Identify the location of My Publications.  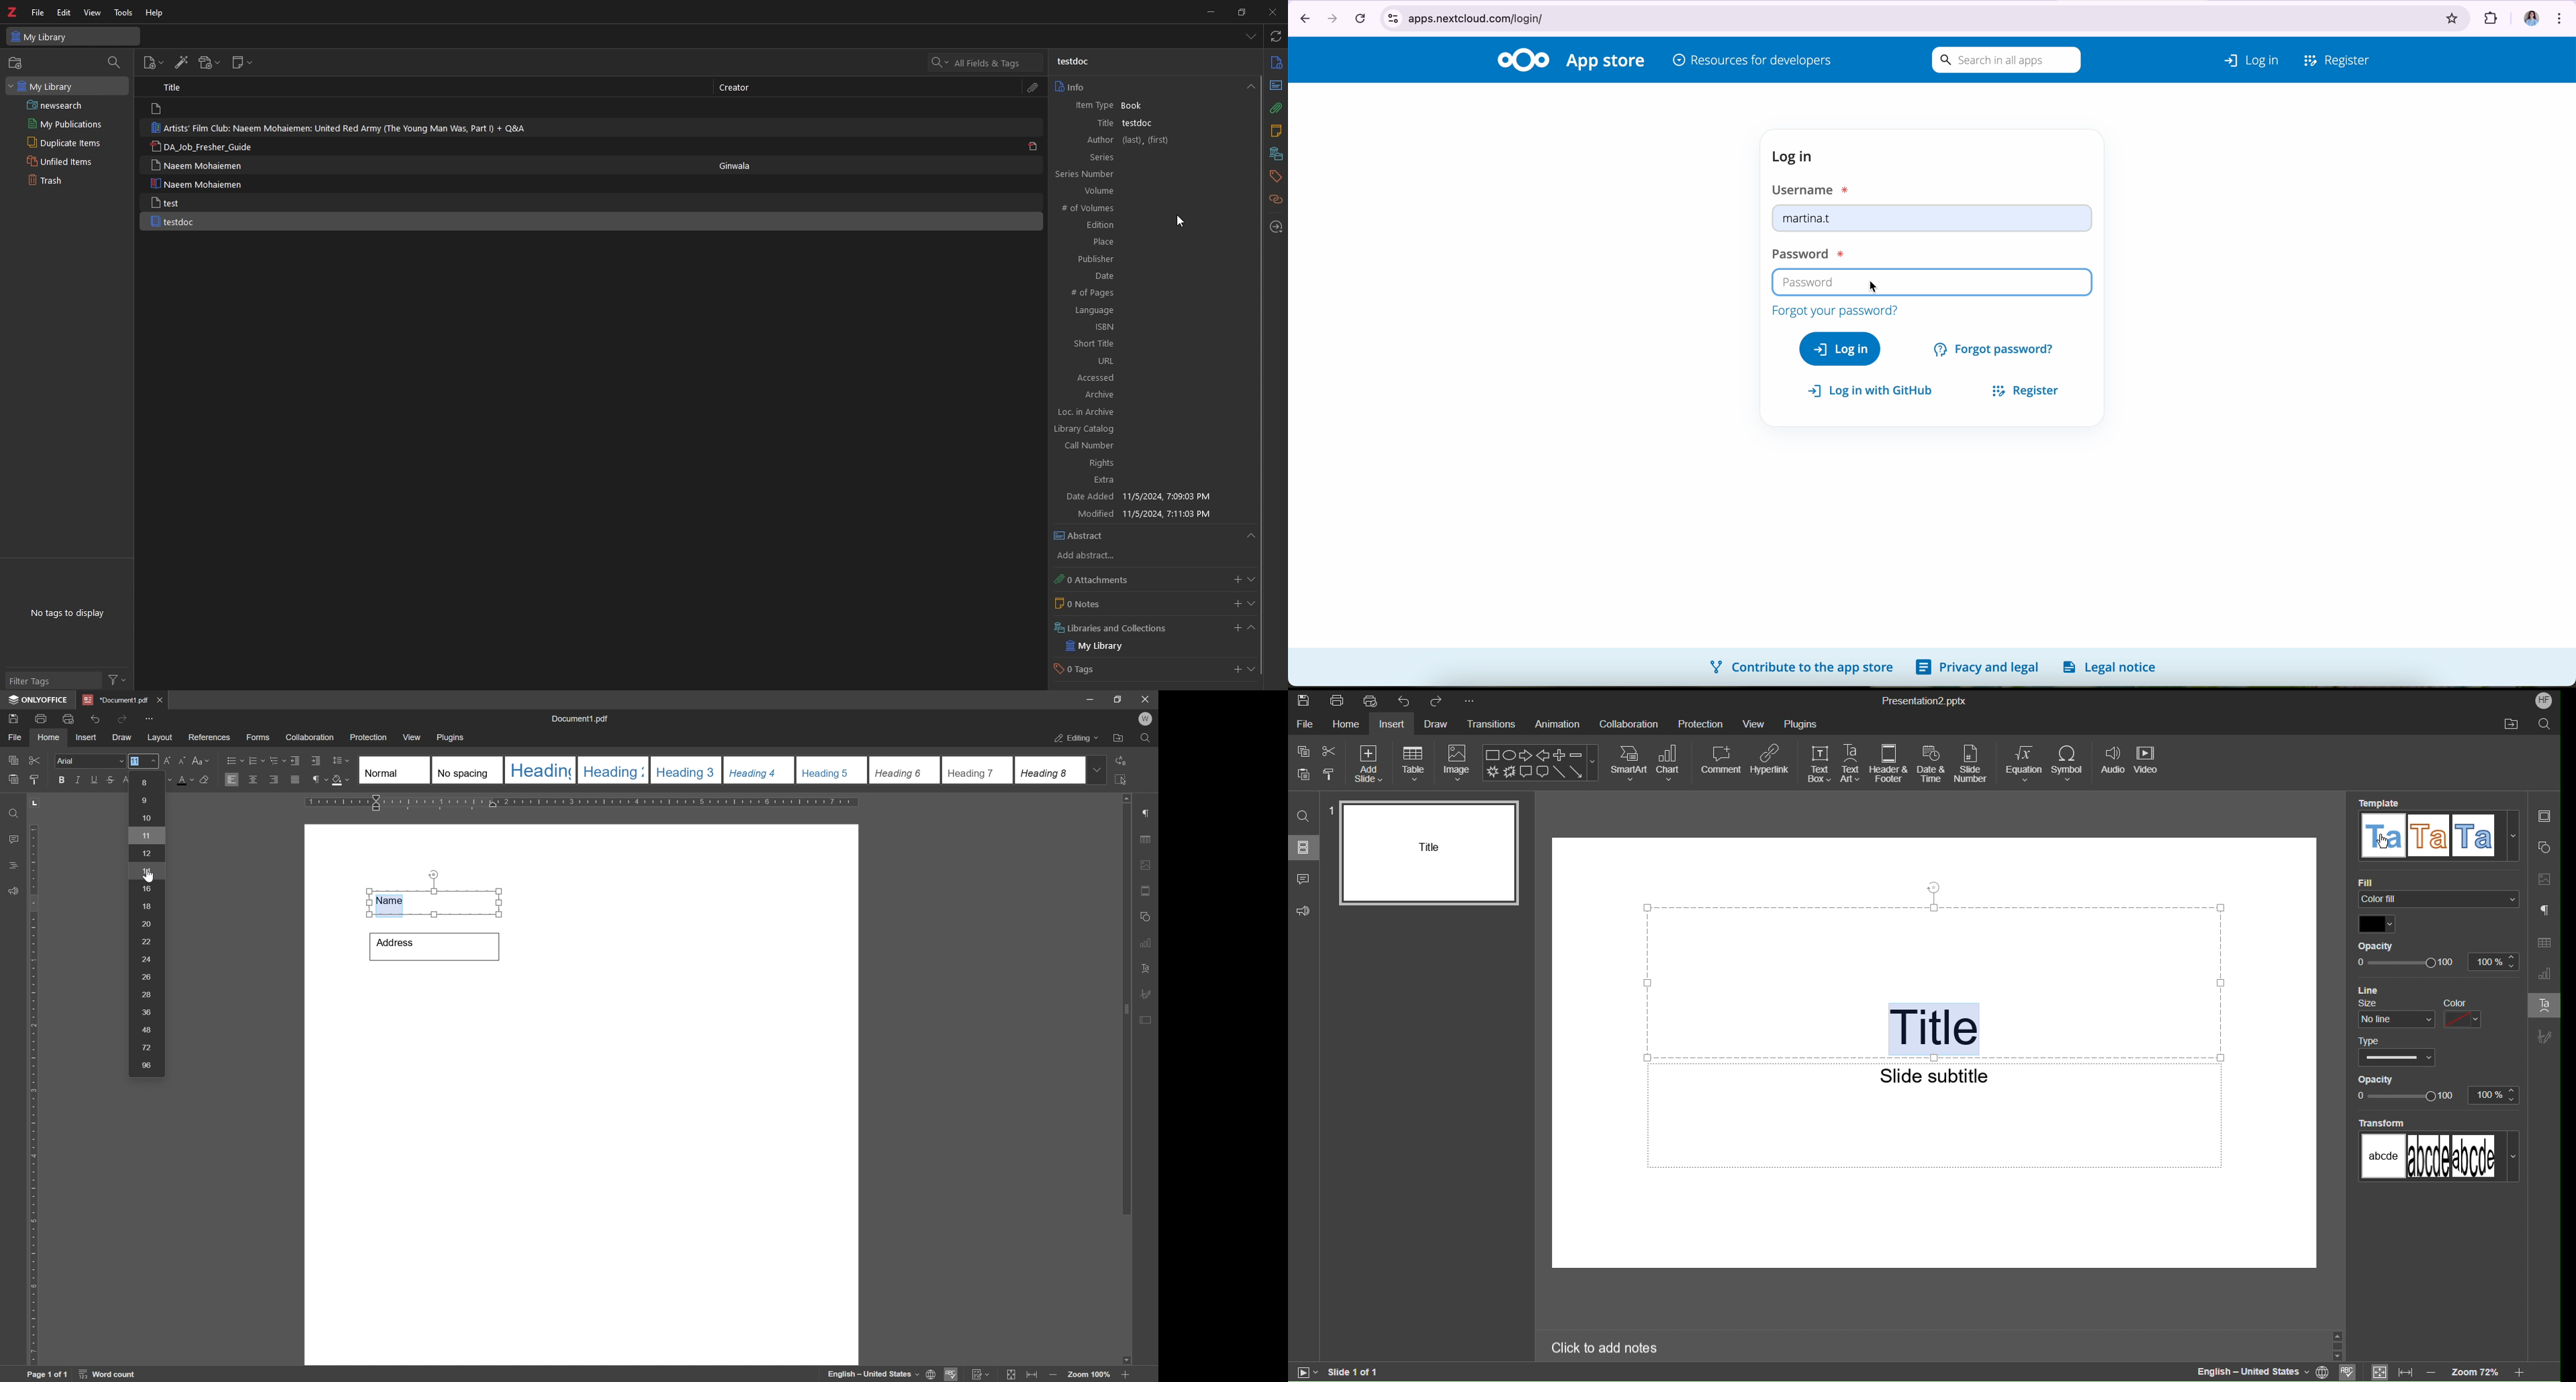
(70, 124).